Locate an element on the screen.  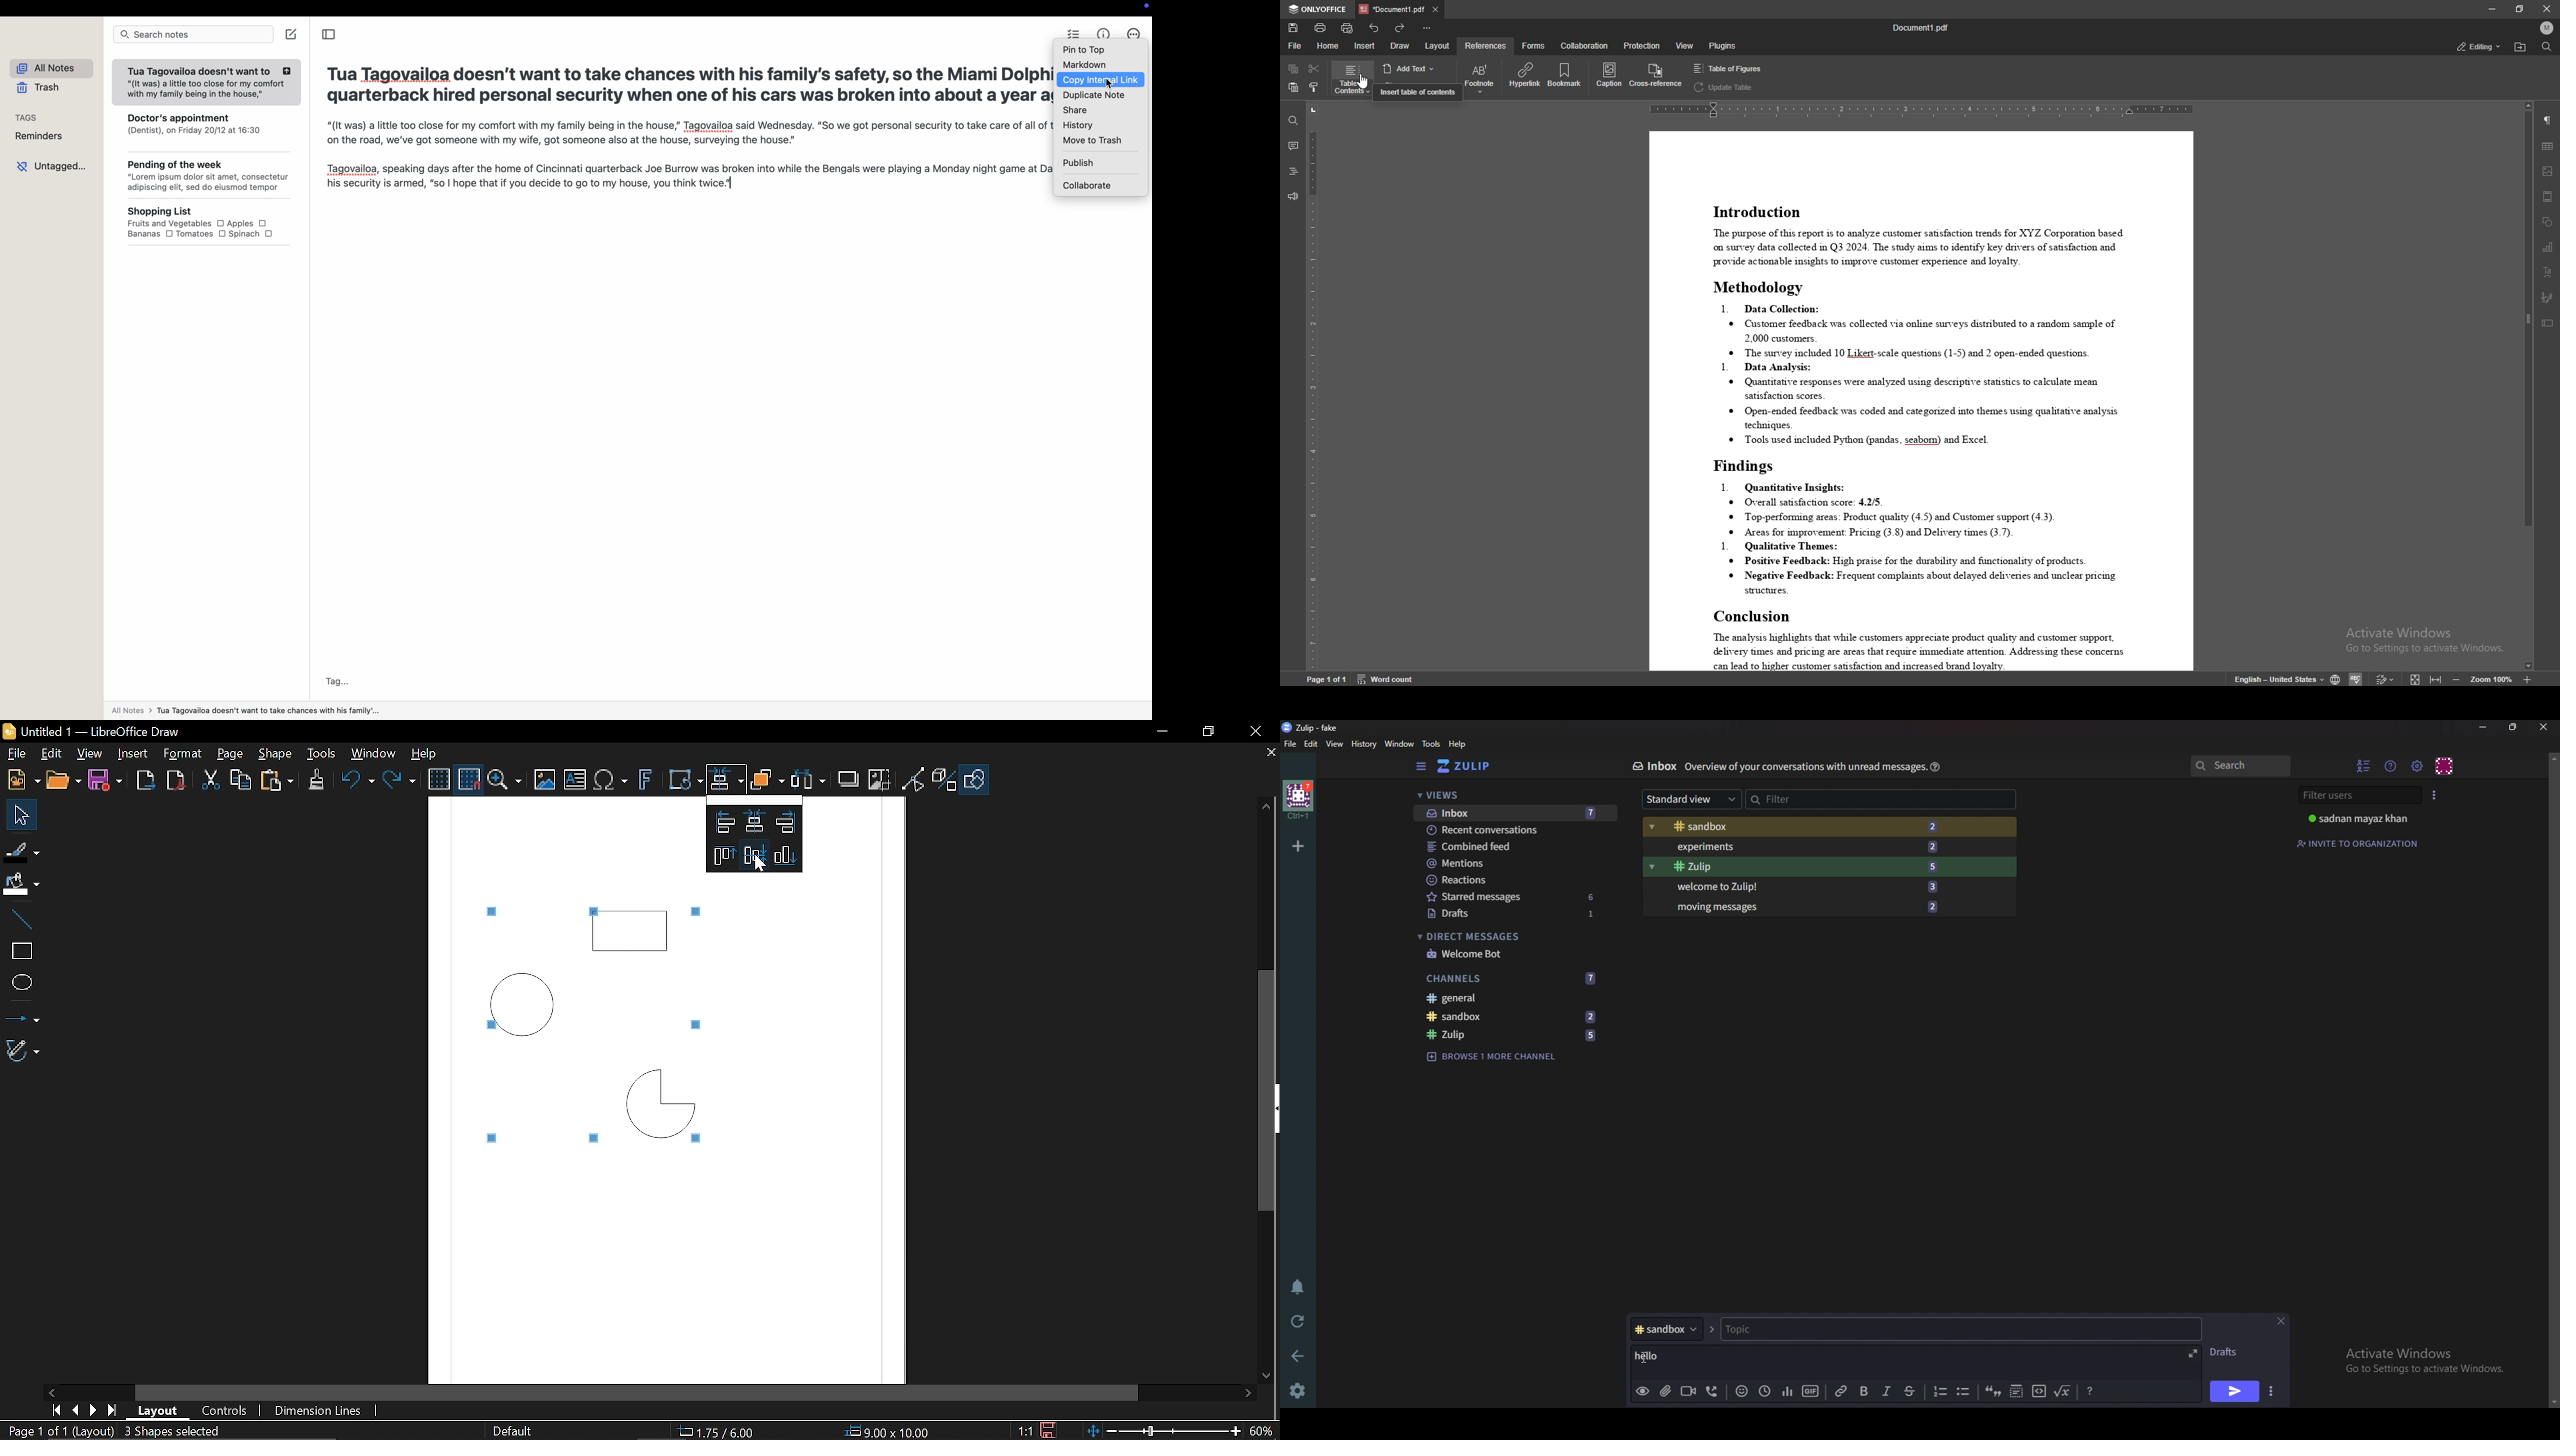
Shapes is located at coordinates (975, 780).